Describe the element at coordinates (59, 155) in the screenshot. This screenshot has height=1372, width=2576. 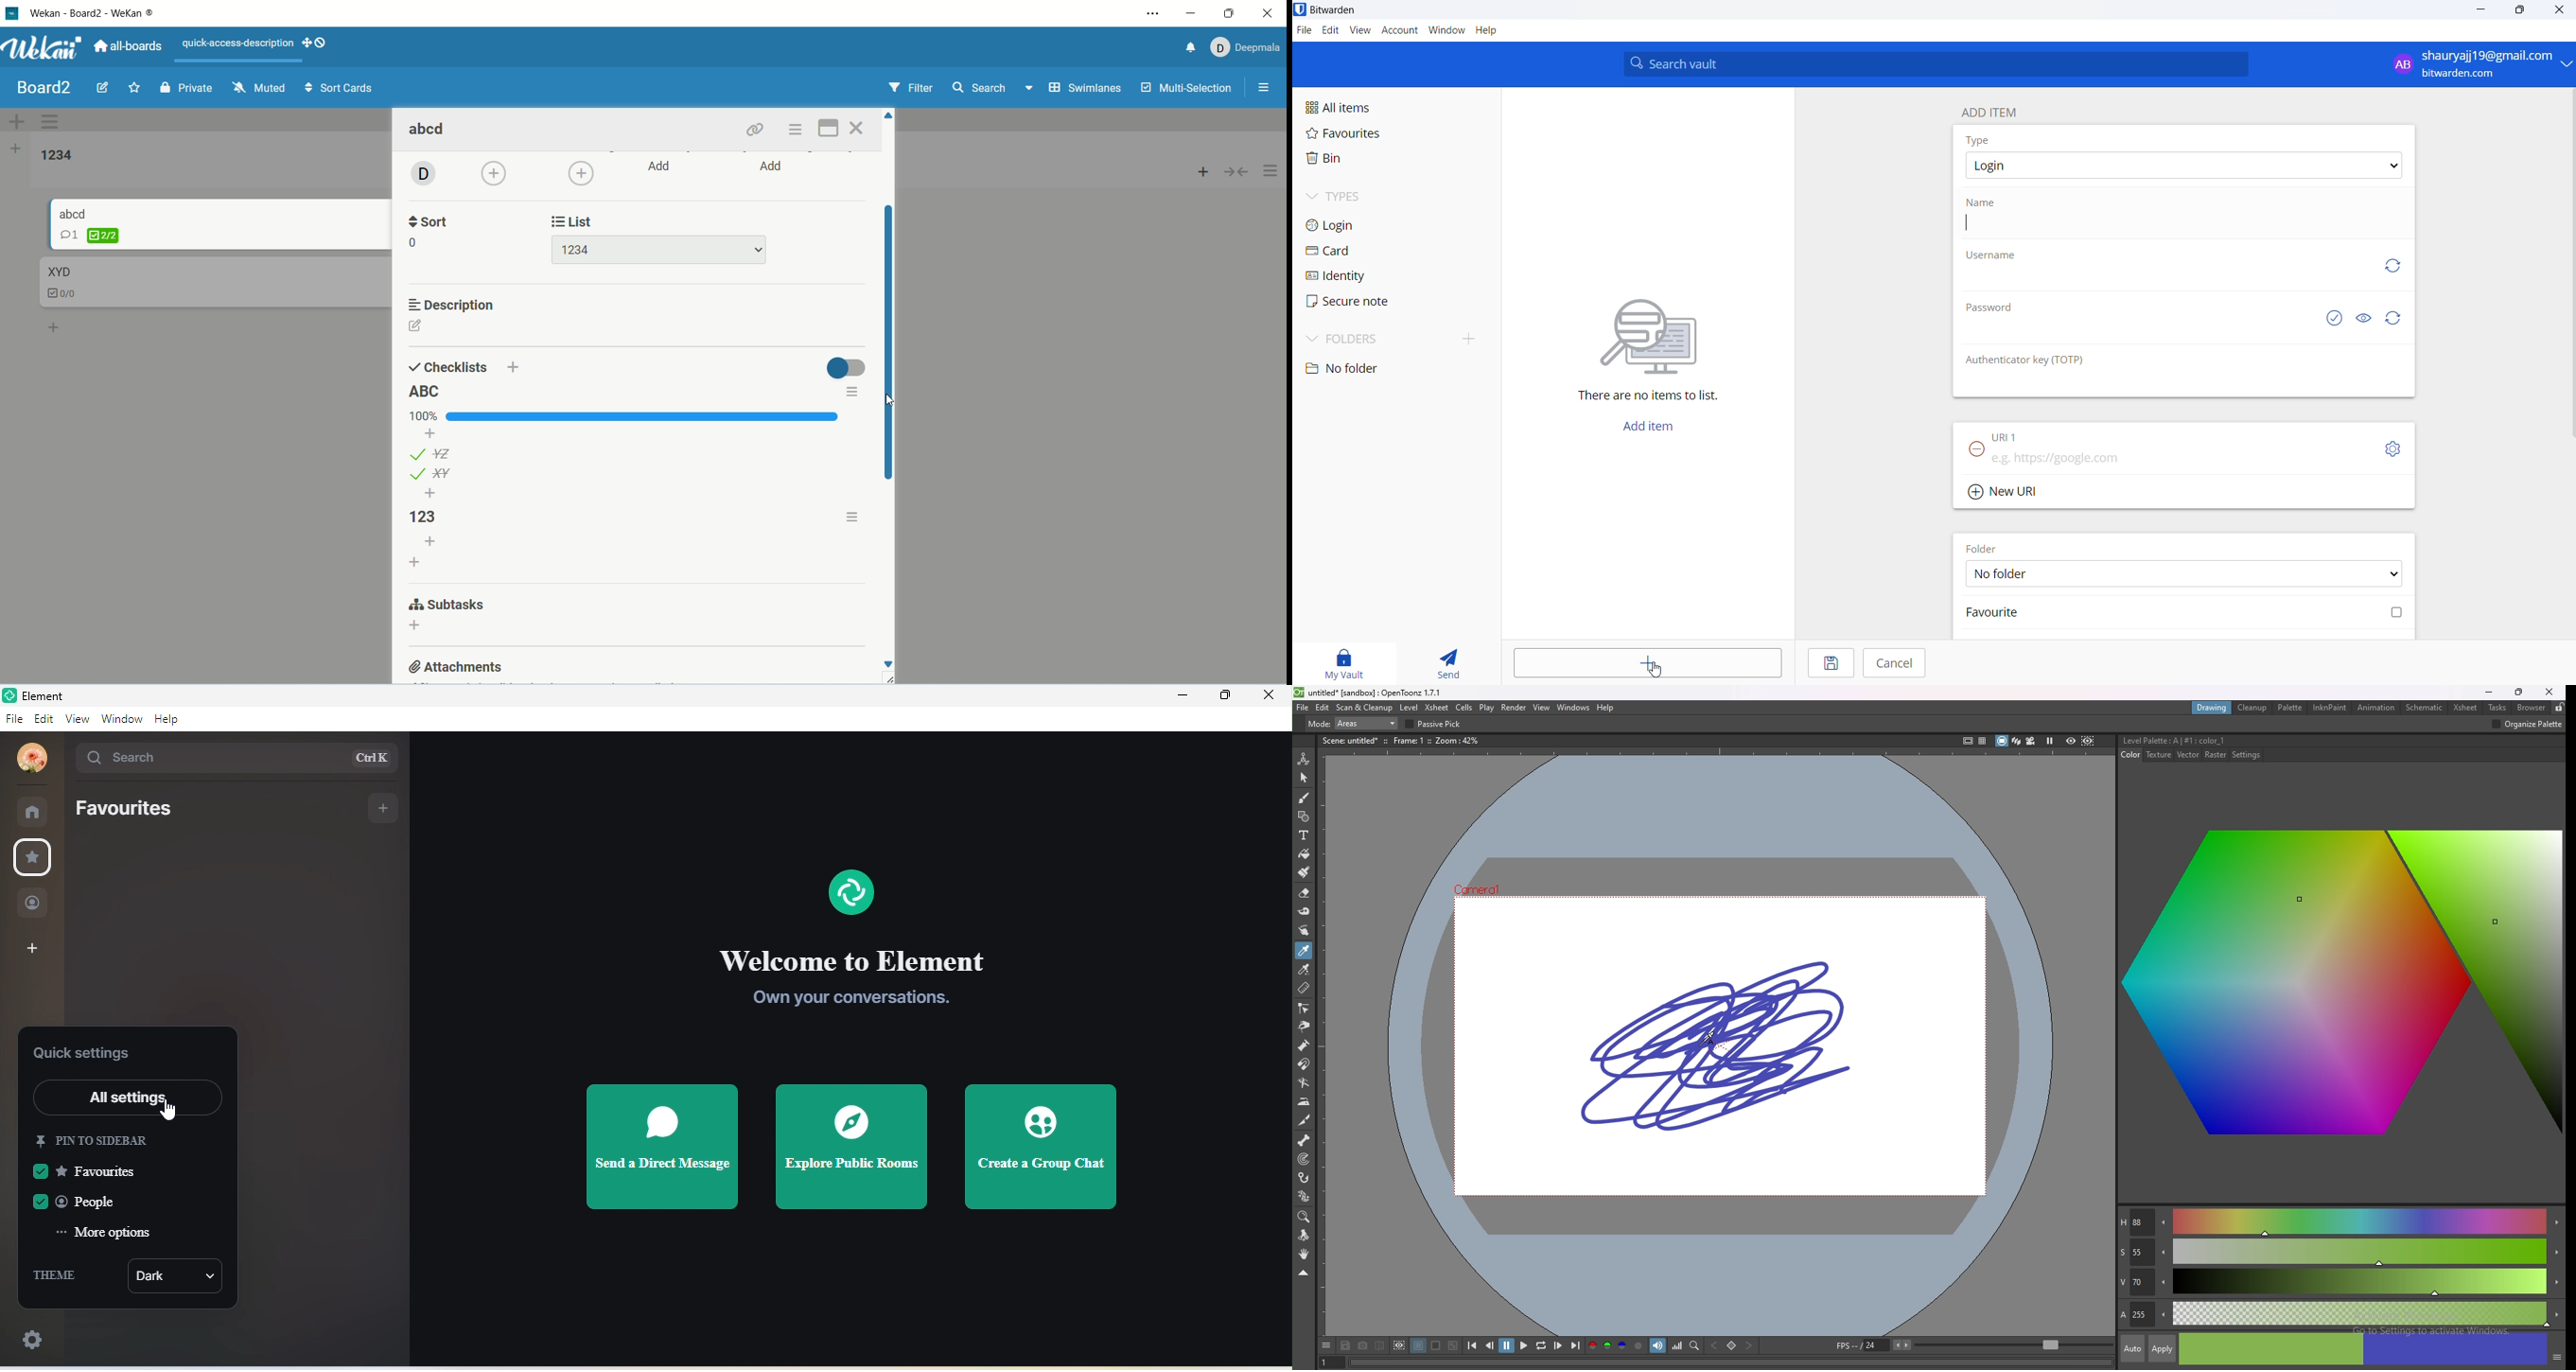
I see `list title` at that location.